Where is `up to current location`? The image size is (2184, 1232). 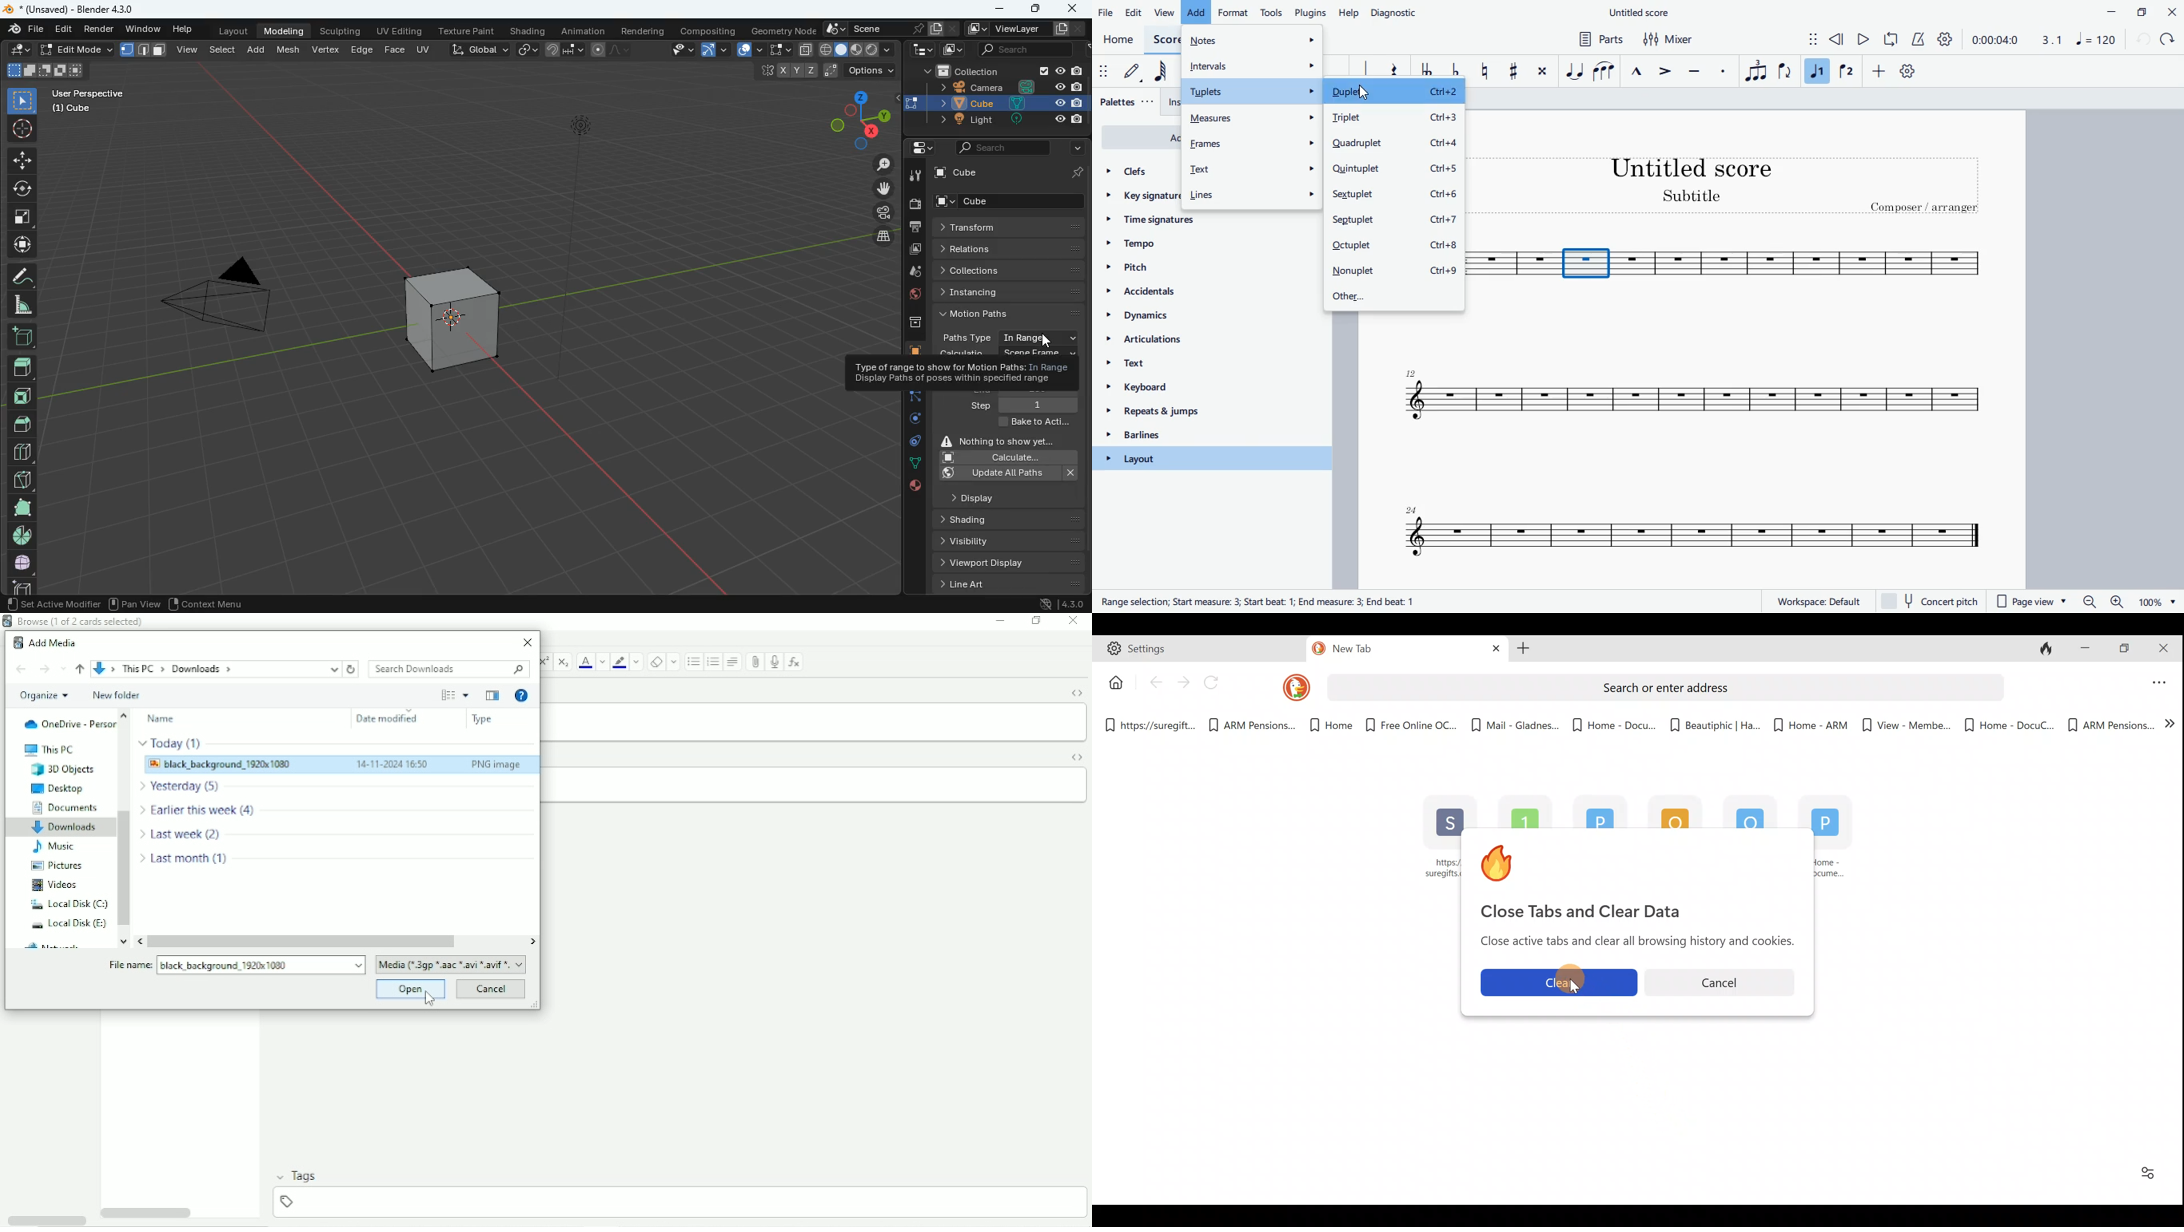
up to current location is located at coordinates (334, 669).